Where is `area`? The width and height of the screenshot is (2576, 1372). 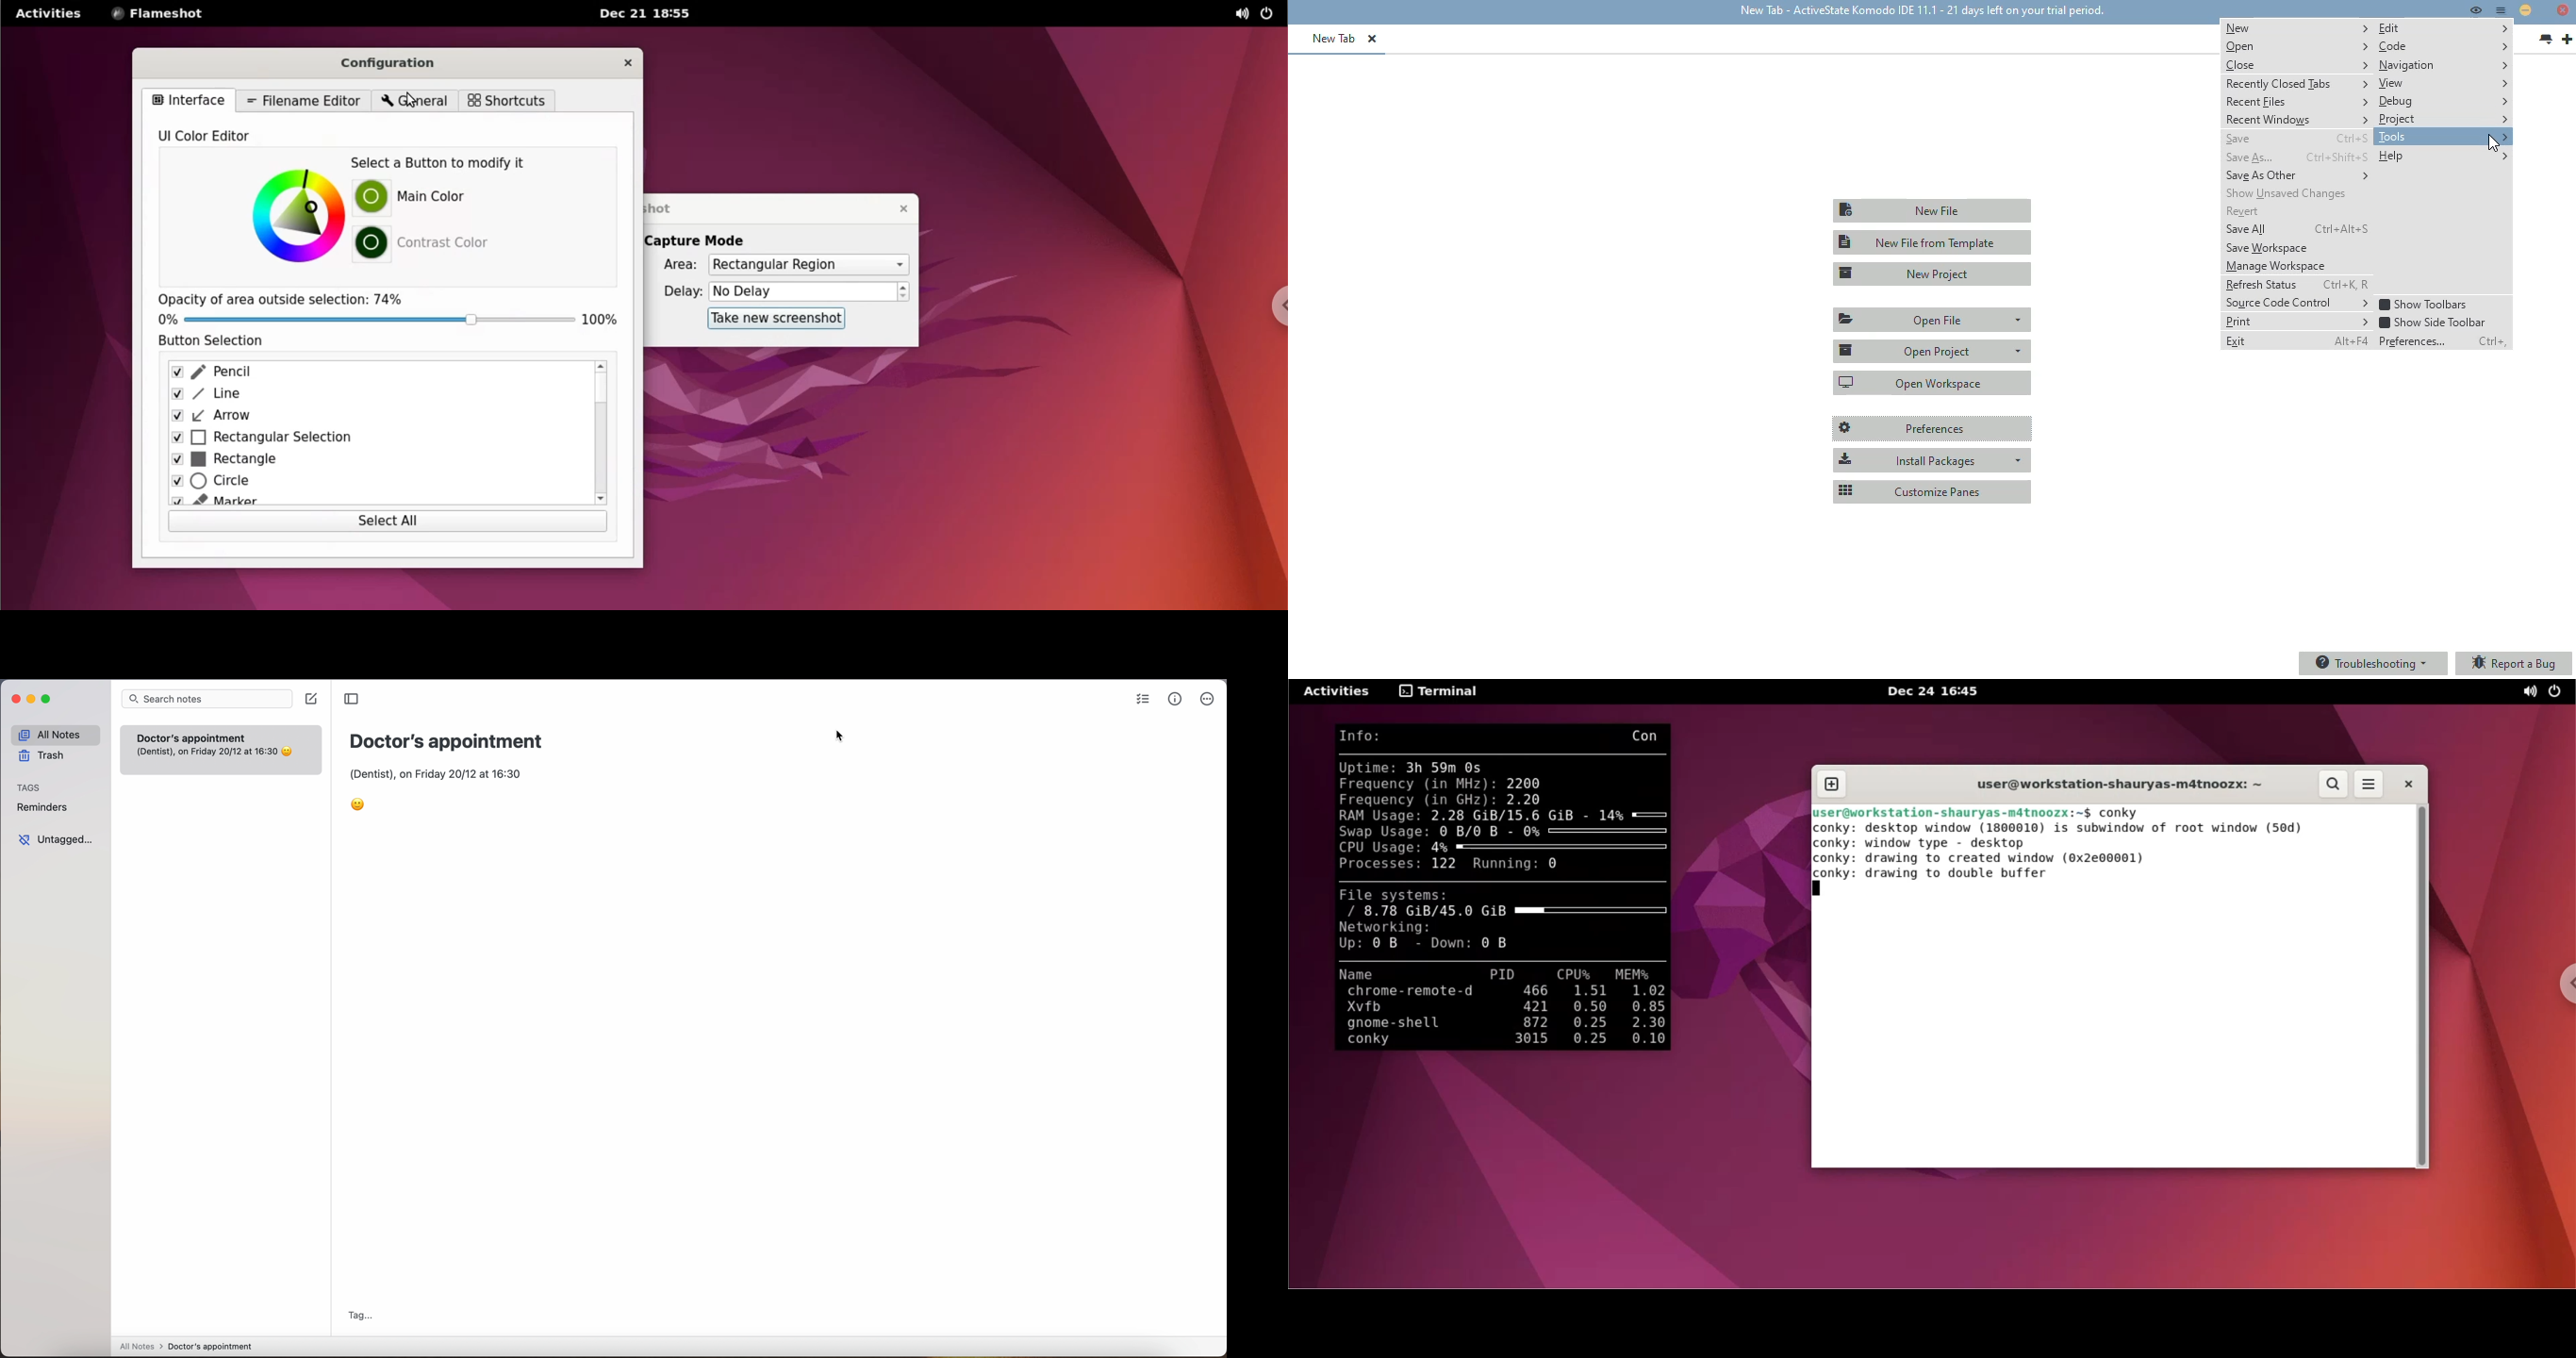
area is located at coordinates (672, 266).